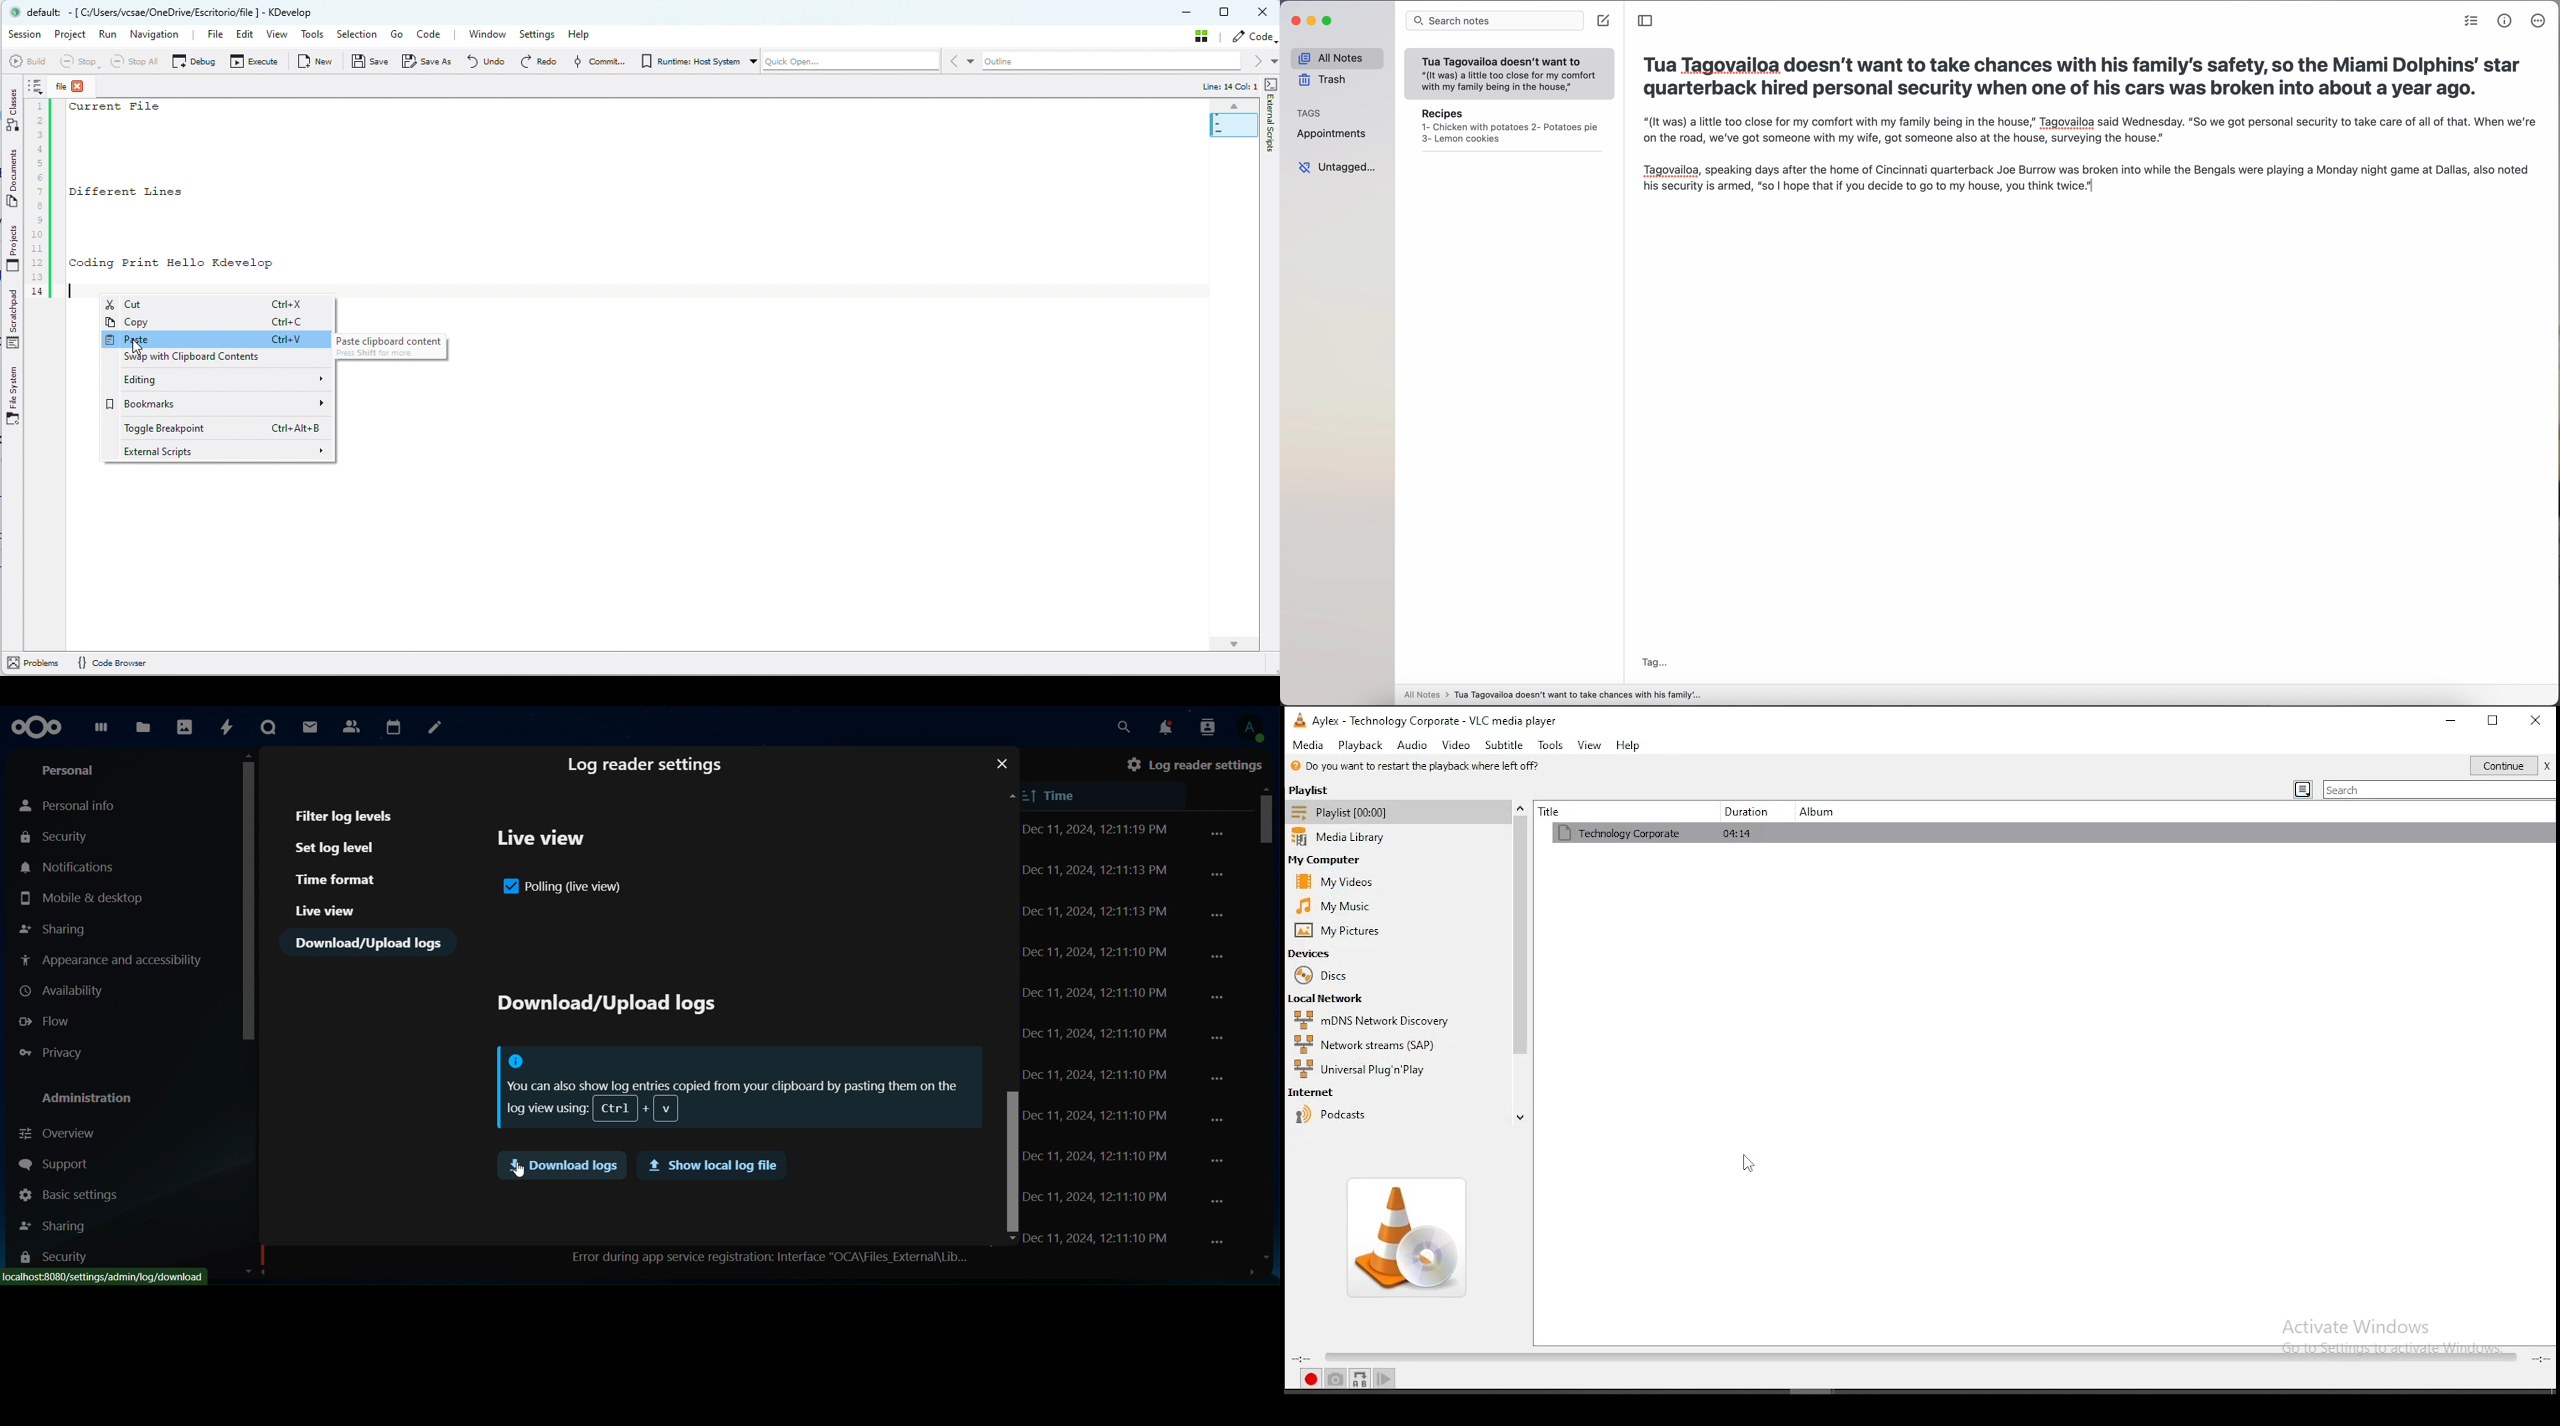  What do you see at coordinates (114, 960) in the screenshot?
I see `appearance and accessibilty` at bounding box center [114, 960].